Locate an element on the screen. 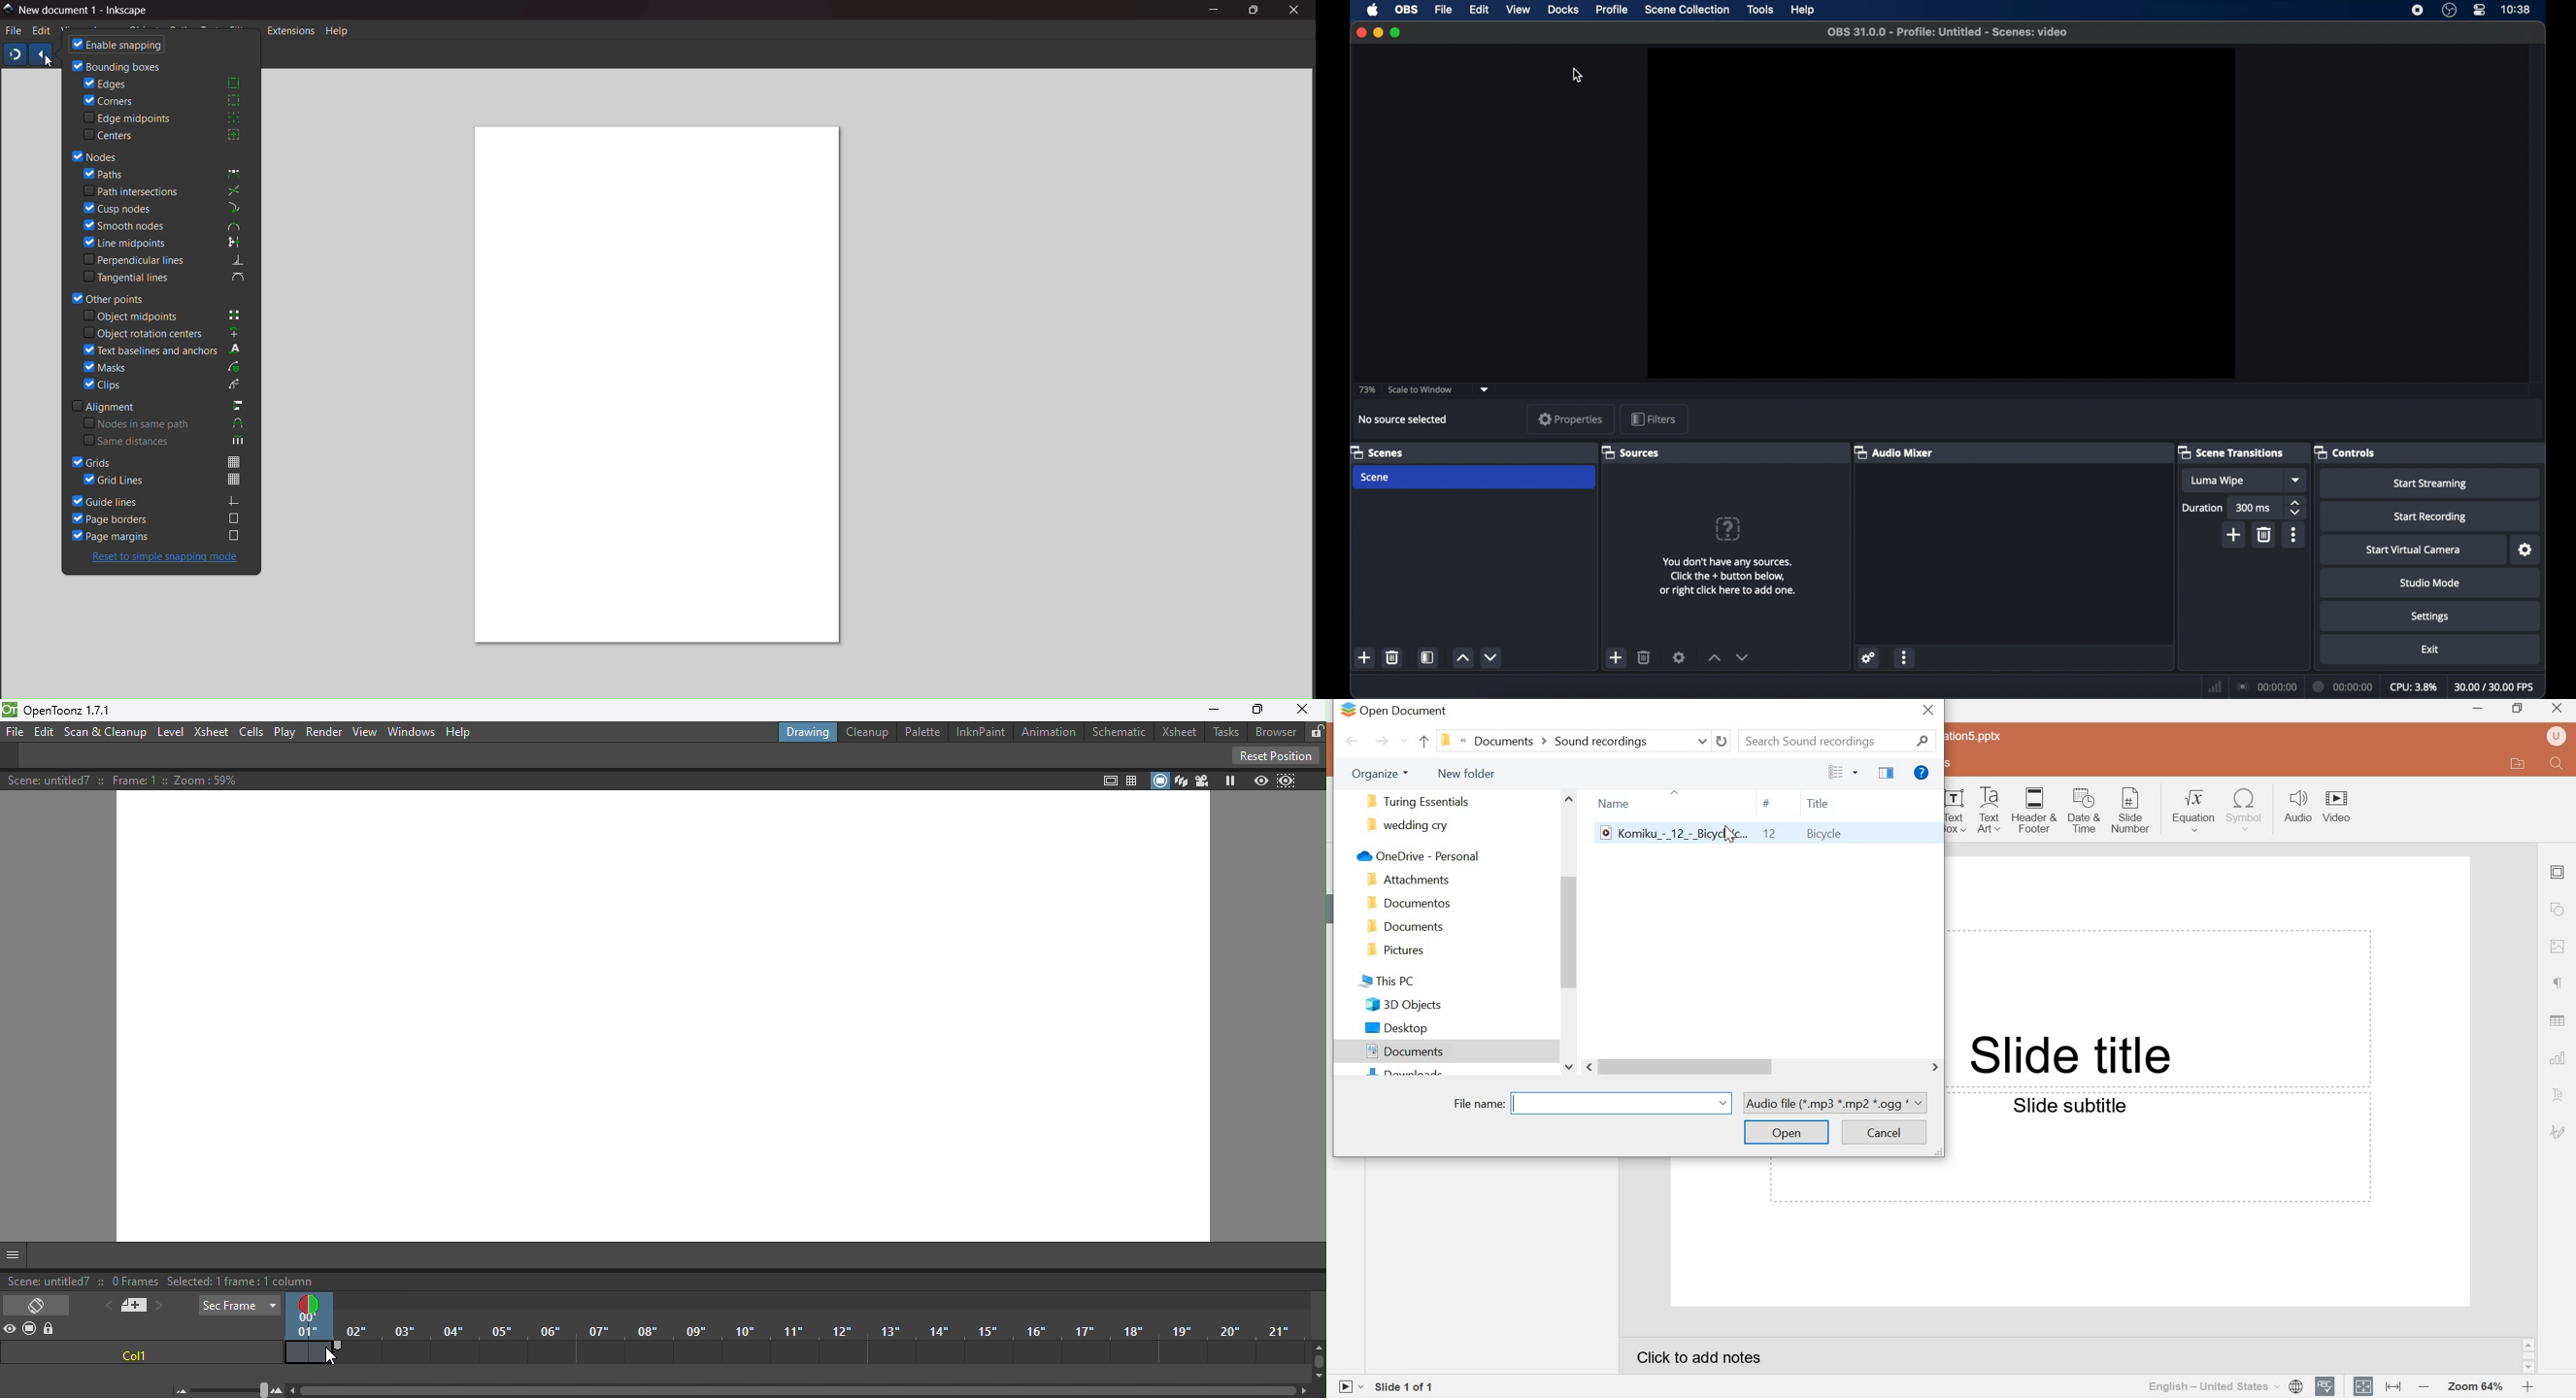 The height and width of the screenshot is (1400, 2576). start slideshow is located at coordinates (1348, 1386).